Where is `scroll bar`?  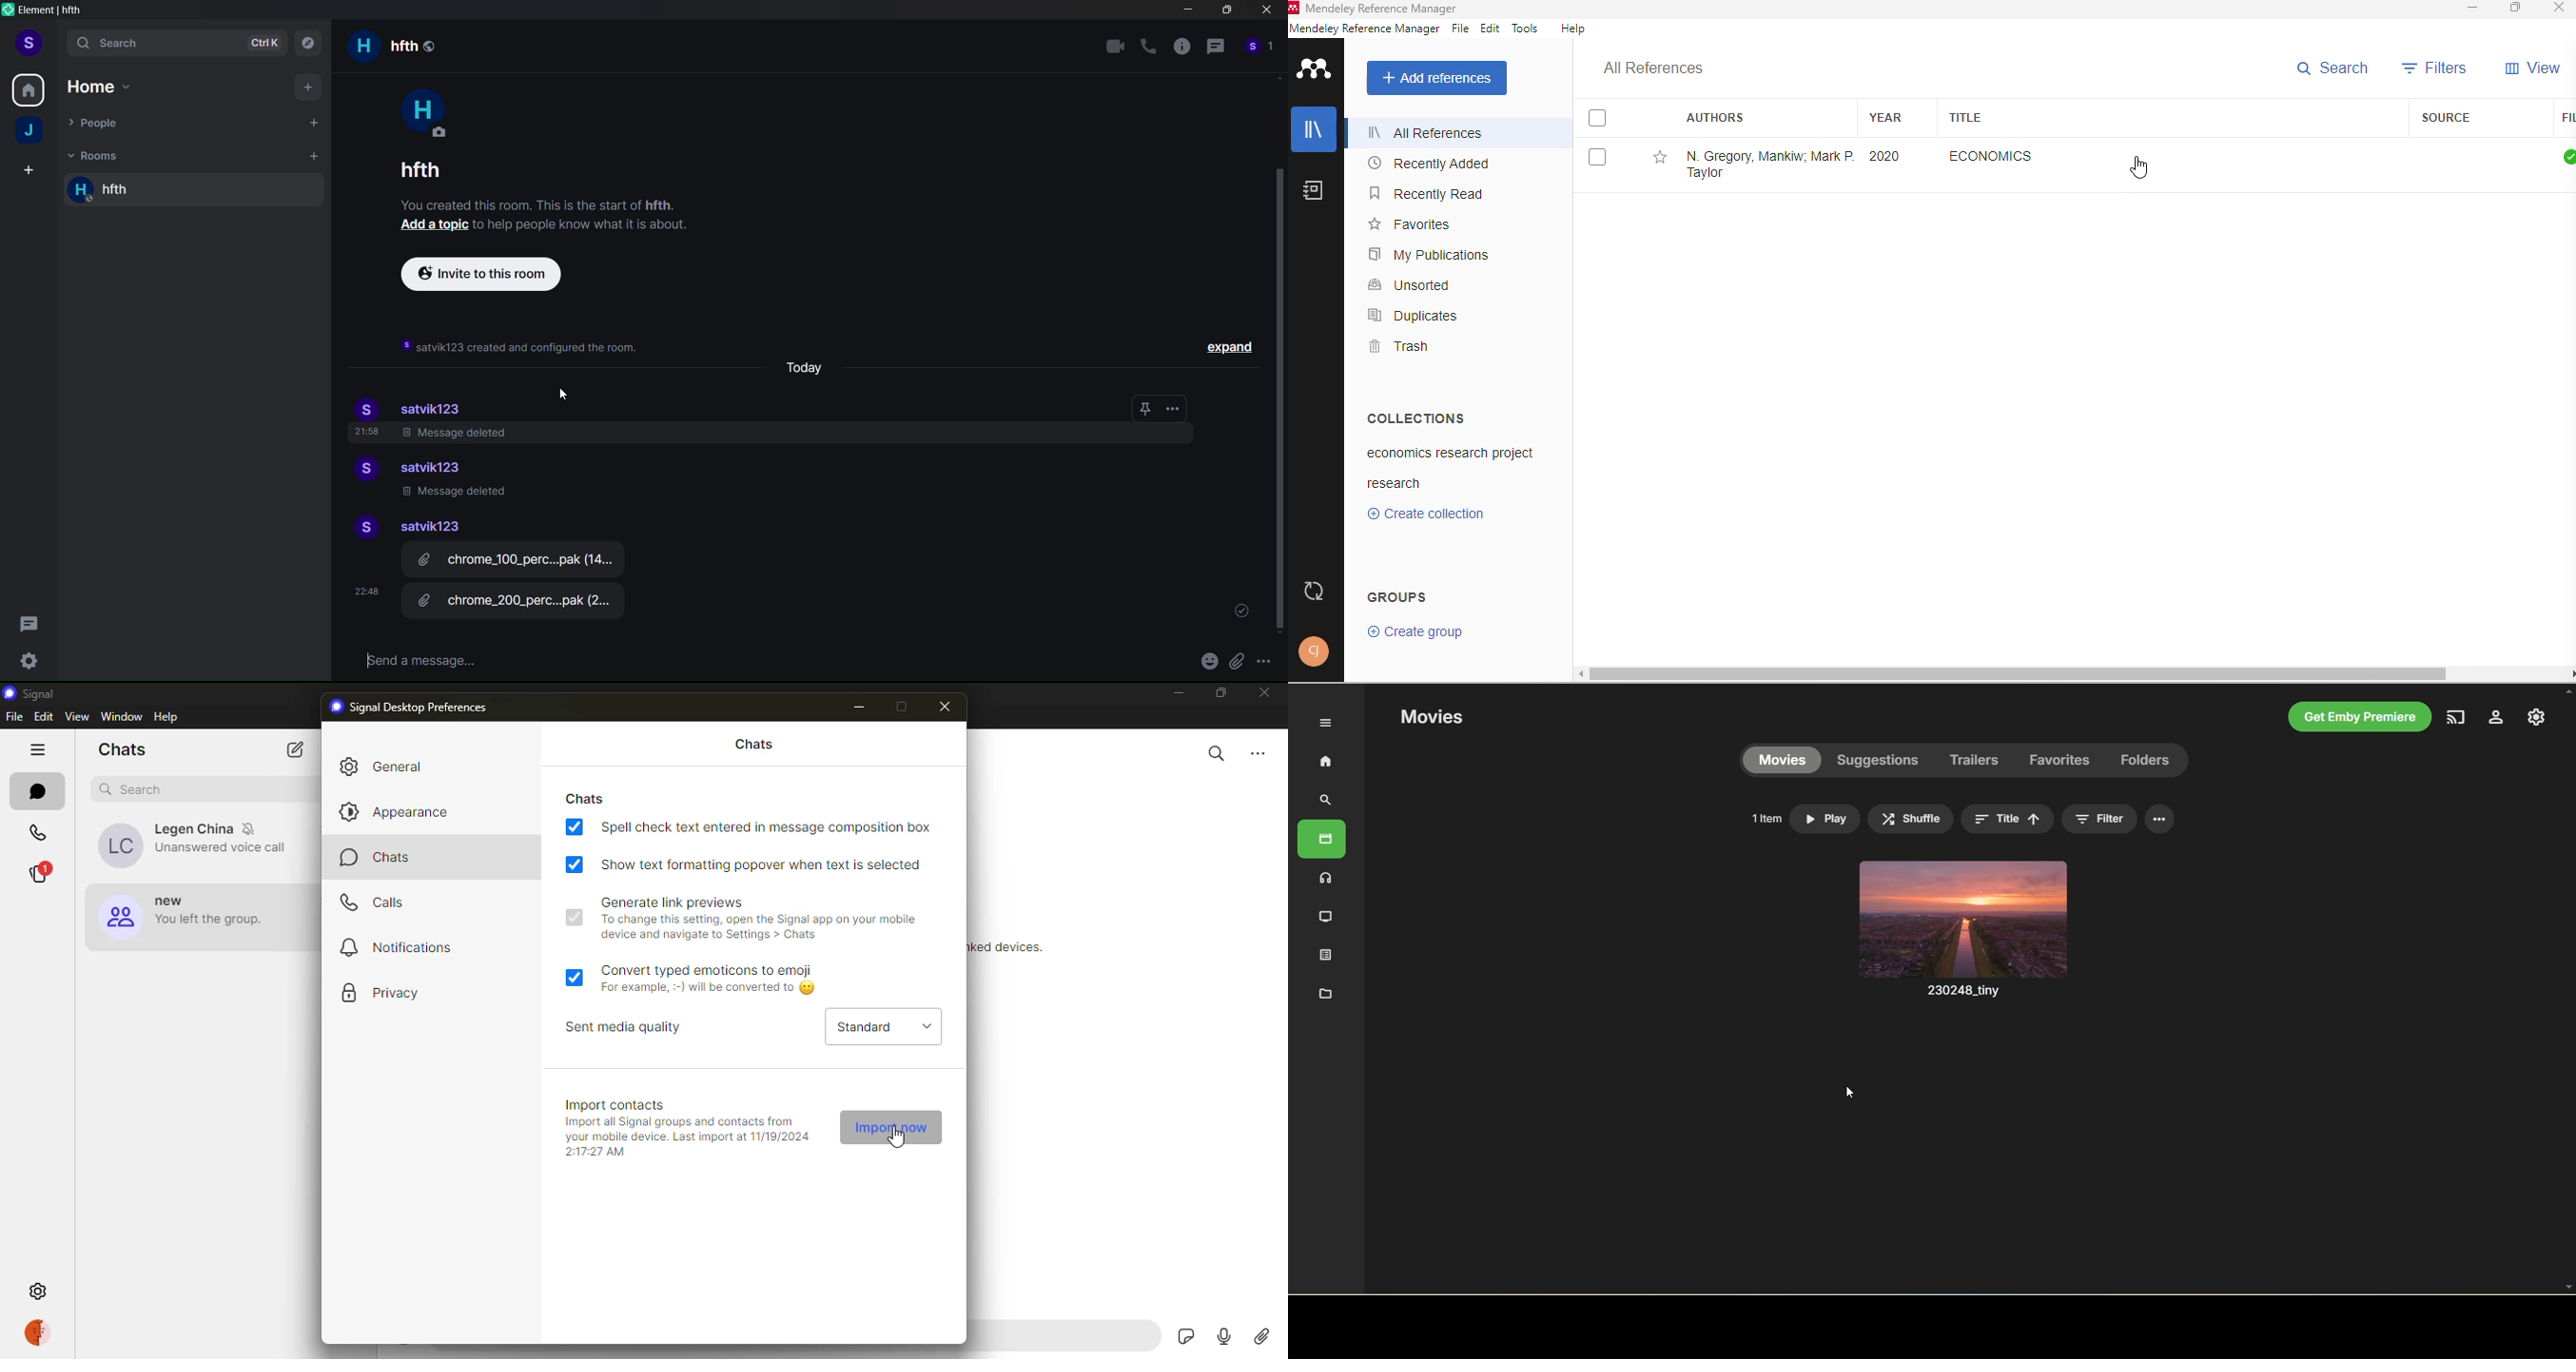
scroll bar is located at coordinates (1275, 396).